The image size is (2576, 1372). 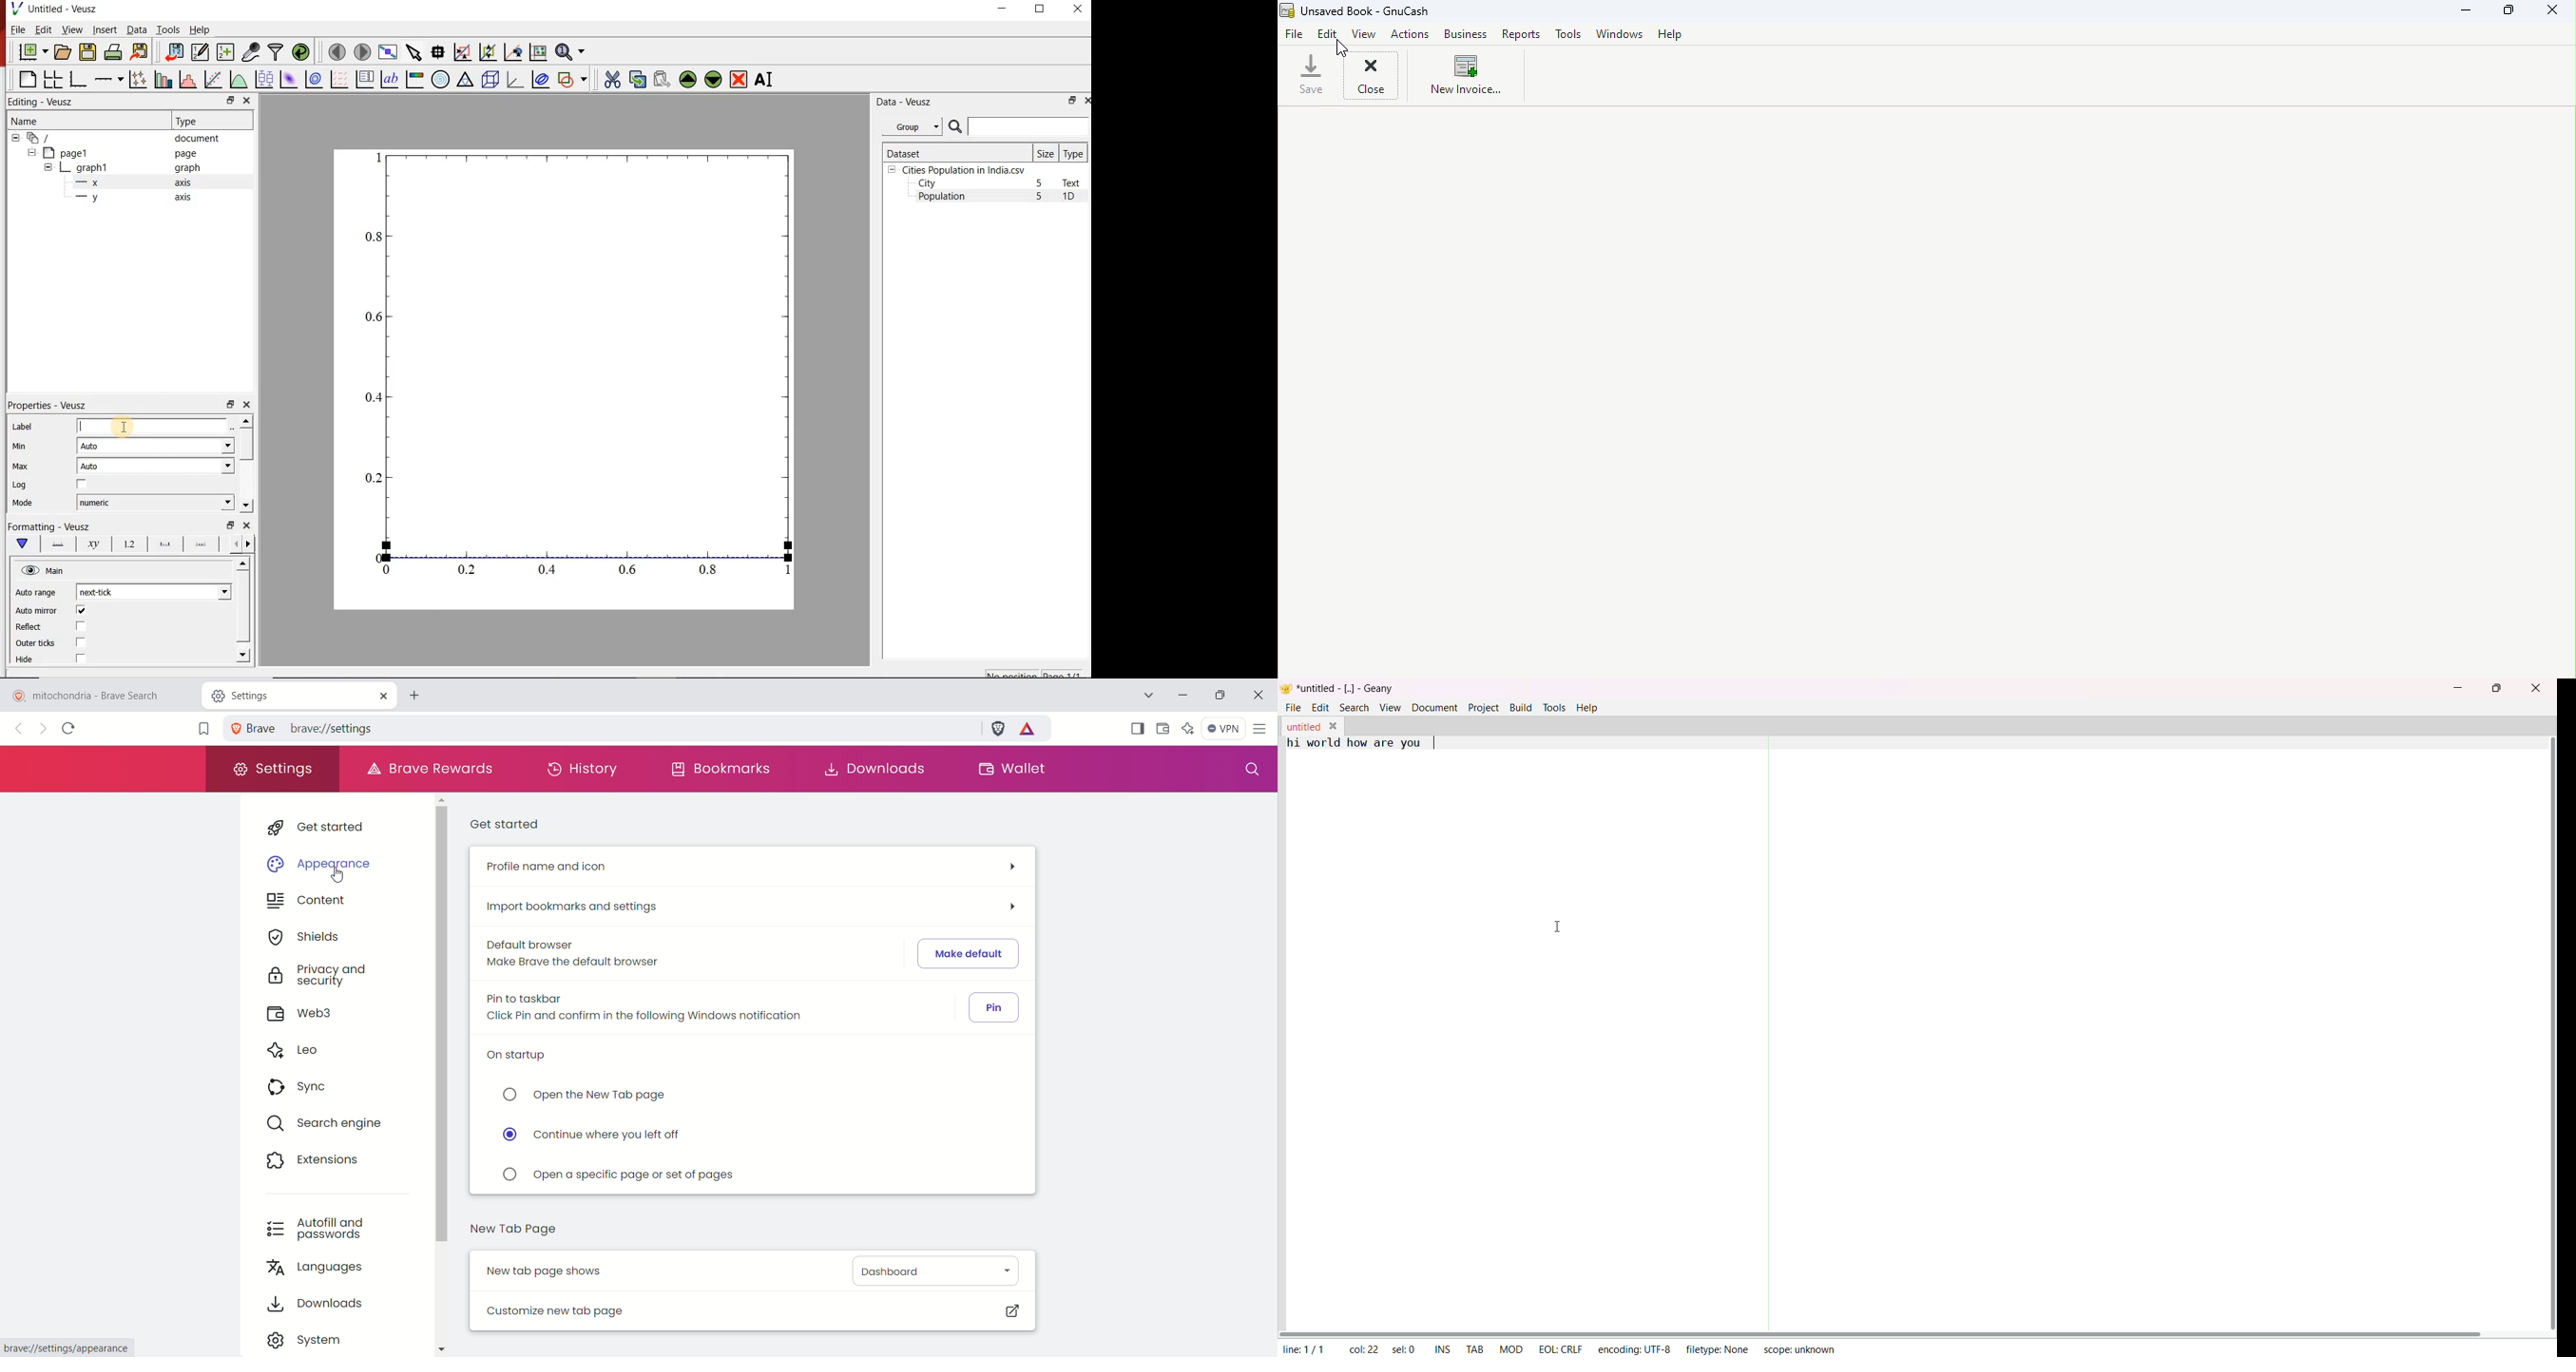 What do you see at coordinates (1378, 10) in the screenshot?
I see `Unsaved Book - GnuCash` at bounding box center [1378, 10].